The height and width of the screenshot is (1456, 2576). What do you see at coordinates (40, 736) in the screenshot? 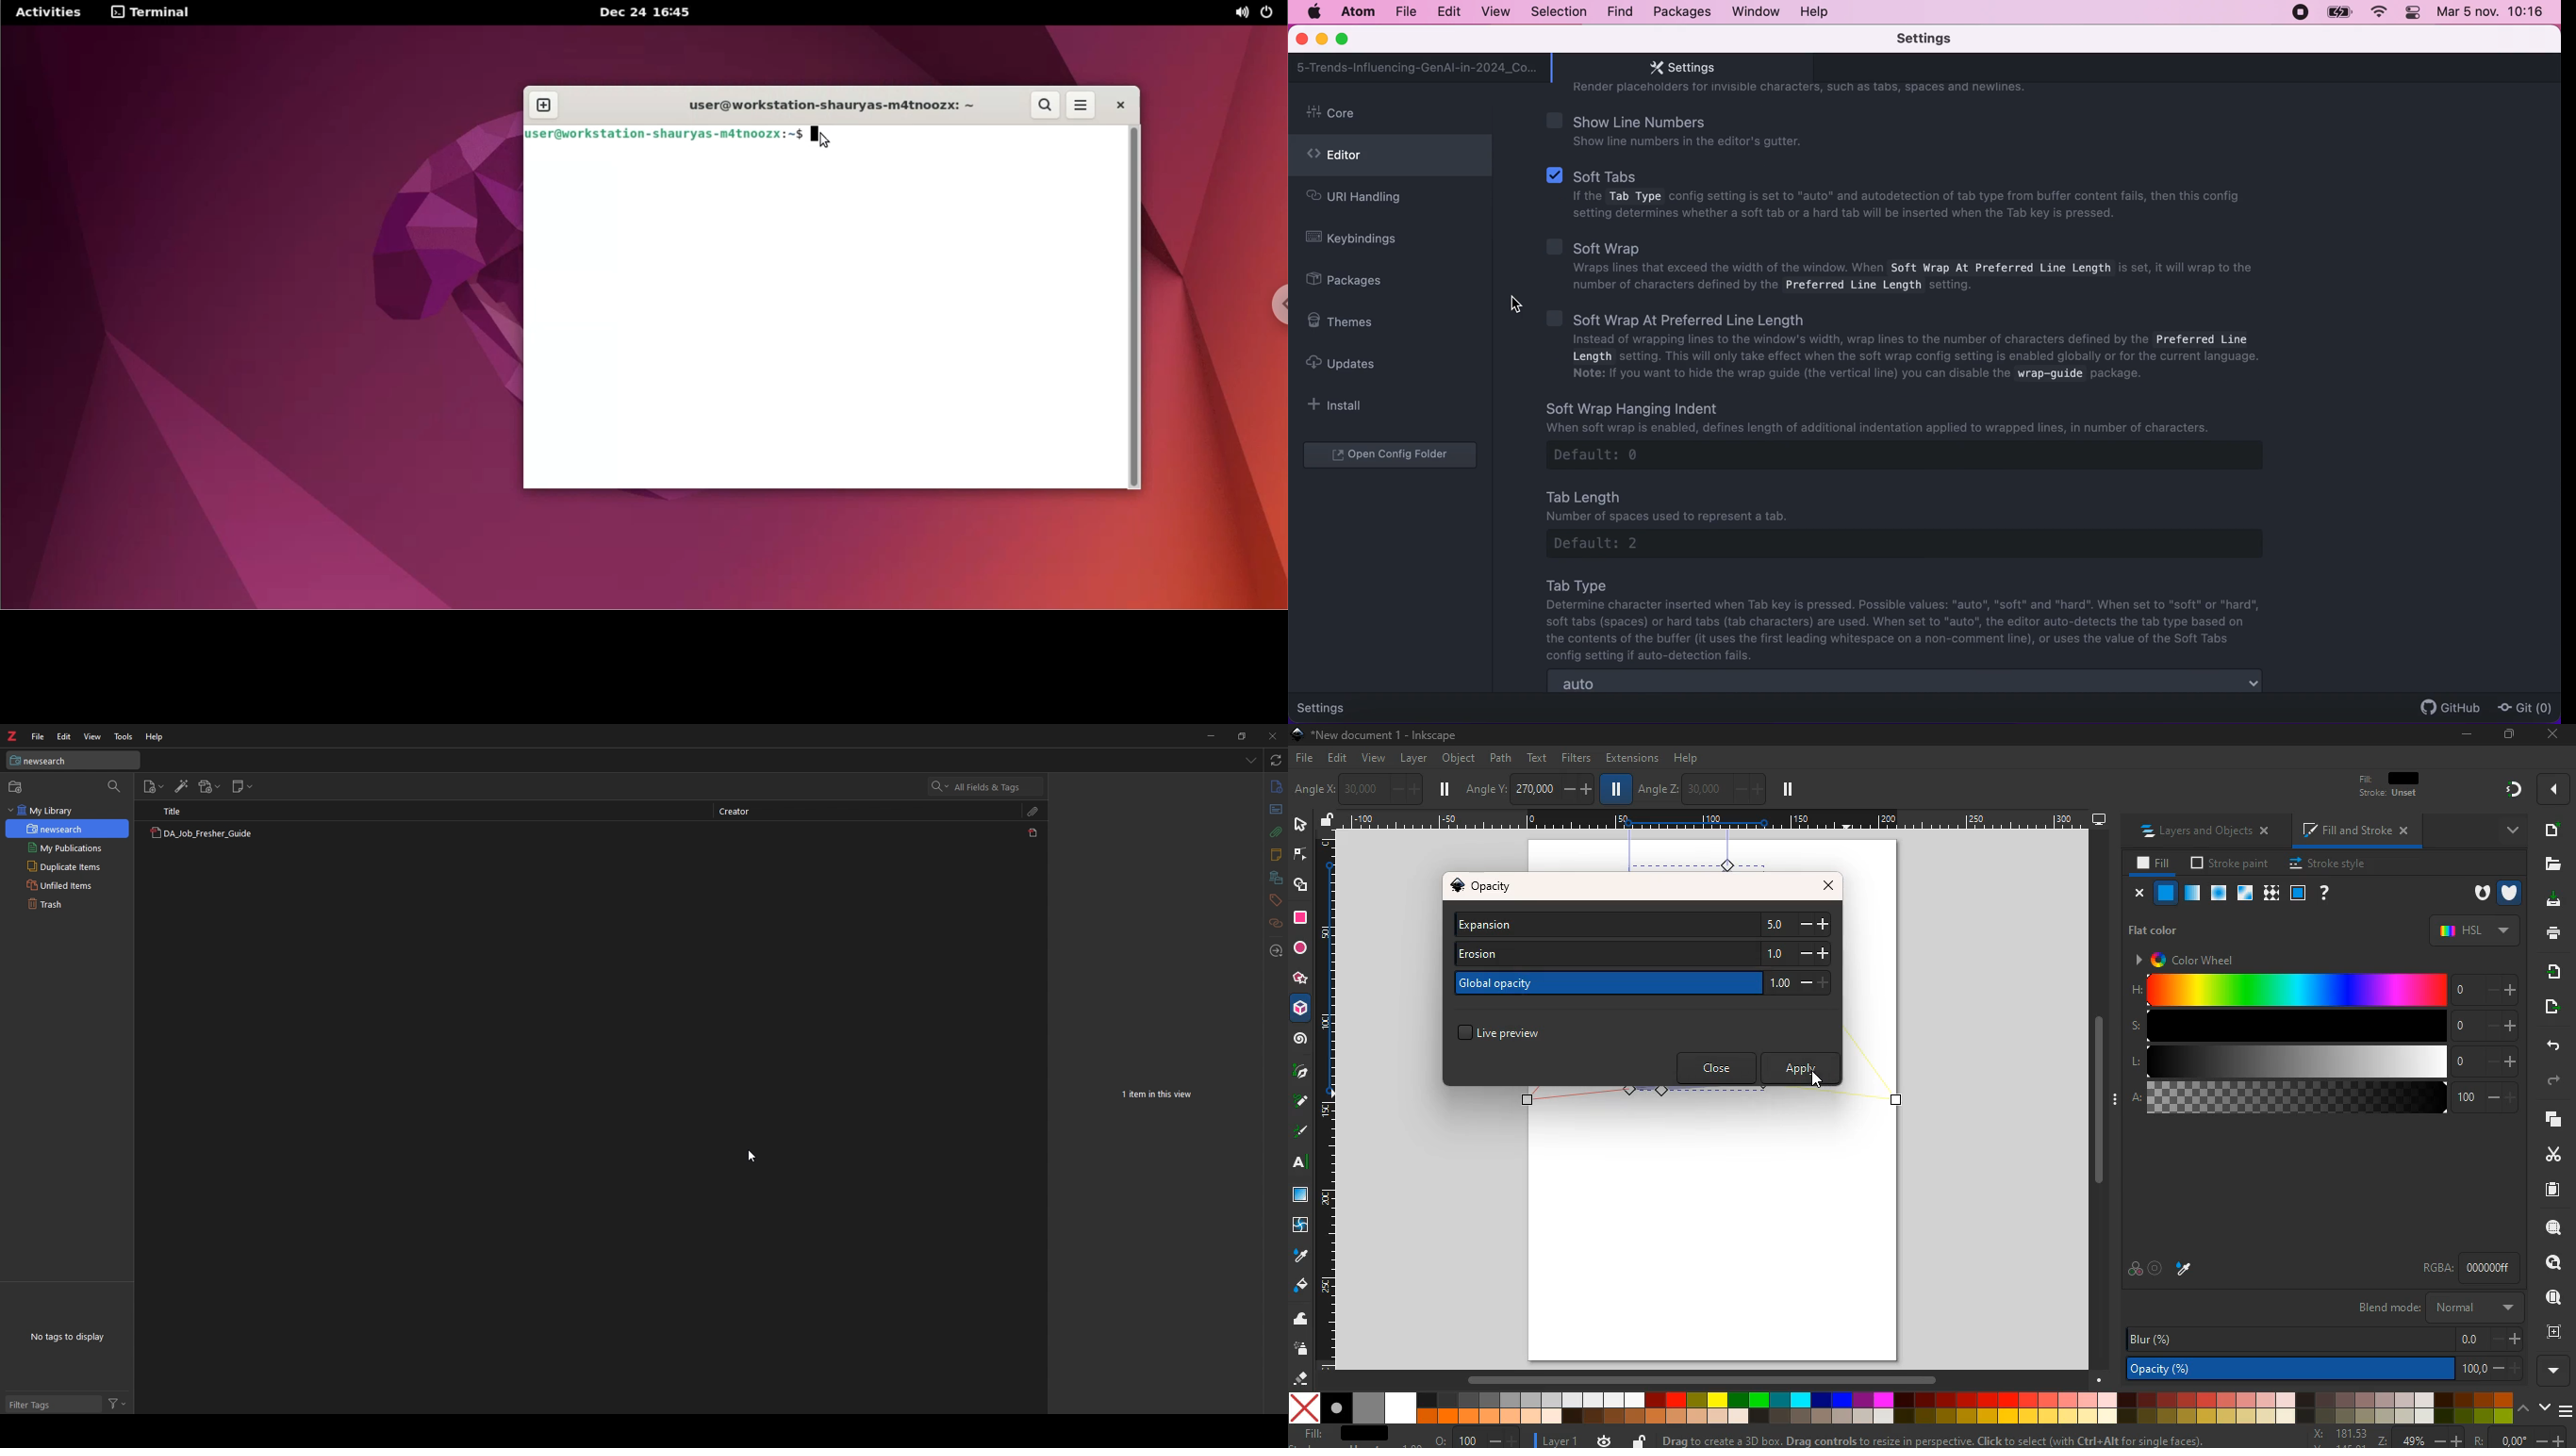
I see `file` at bounding box center [40, 736].